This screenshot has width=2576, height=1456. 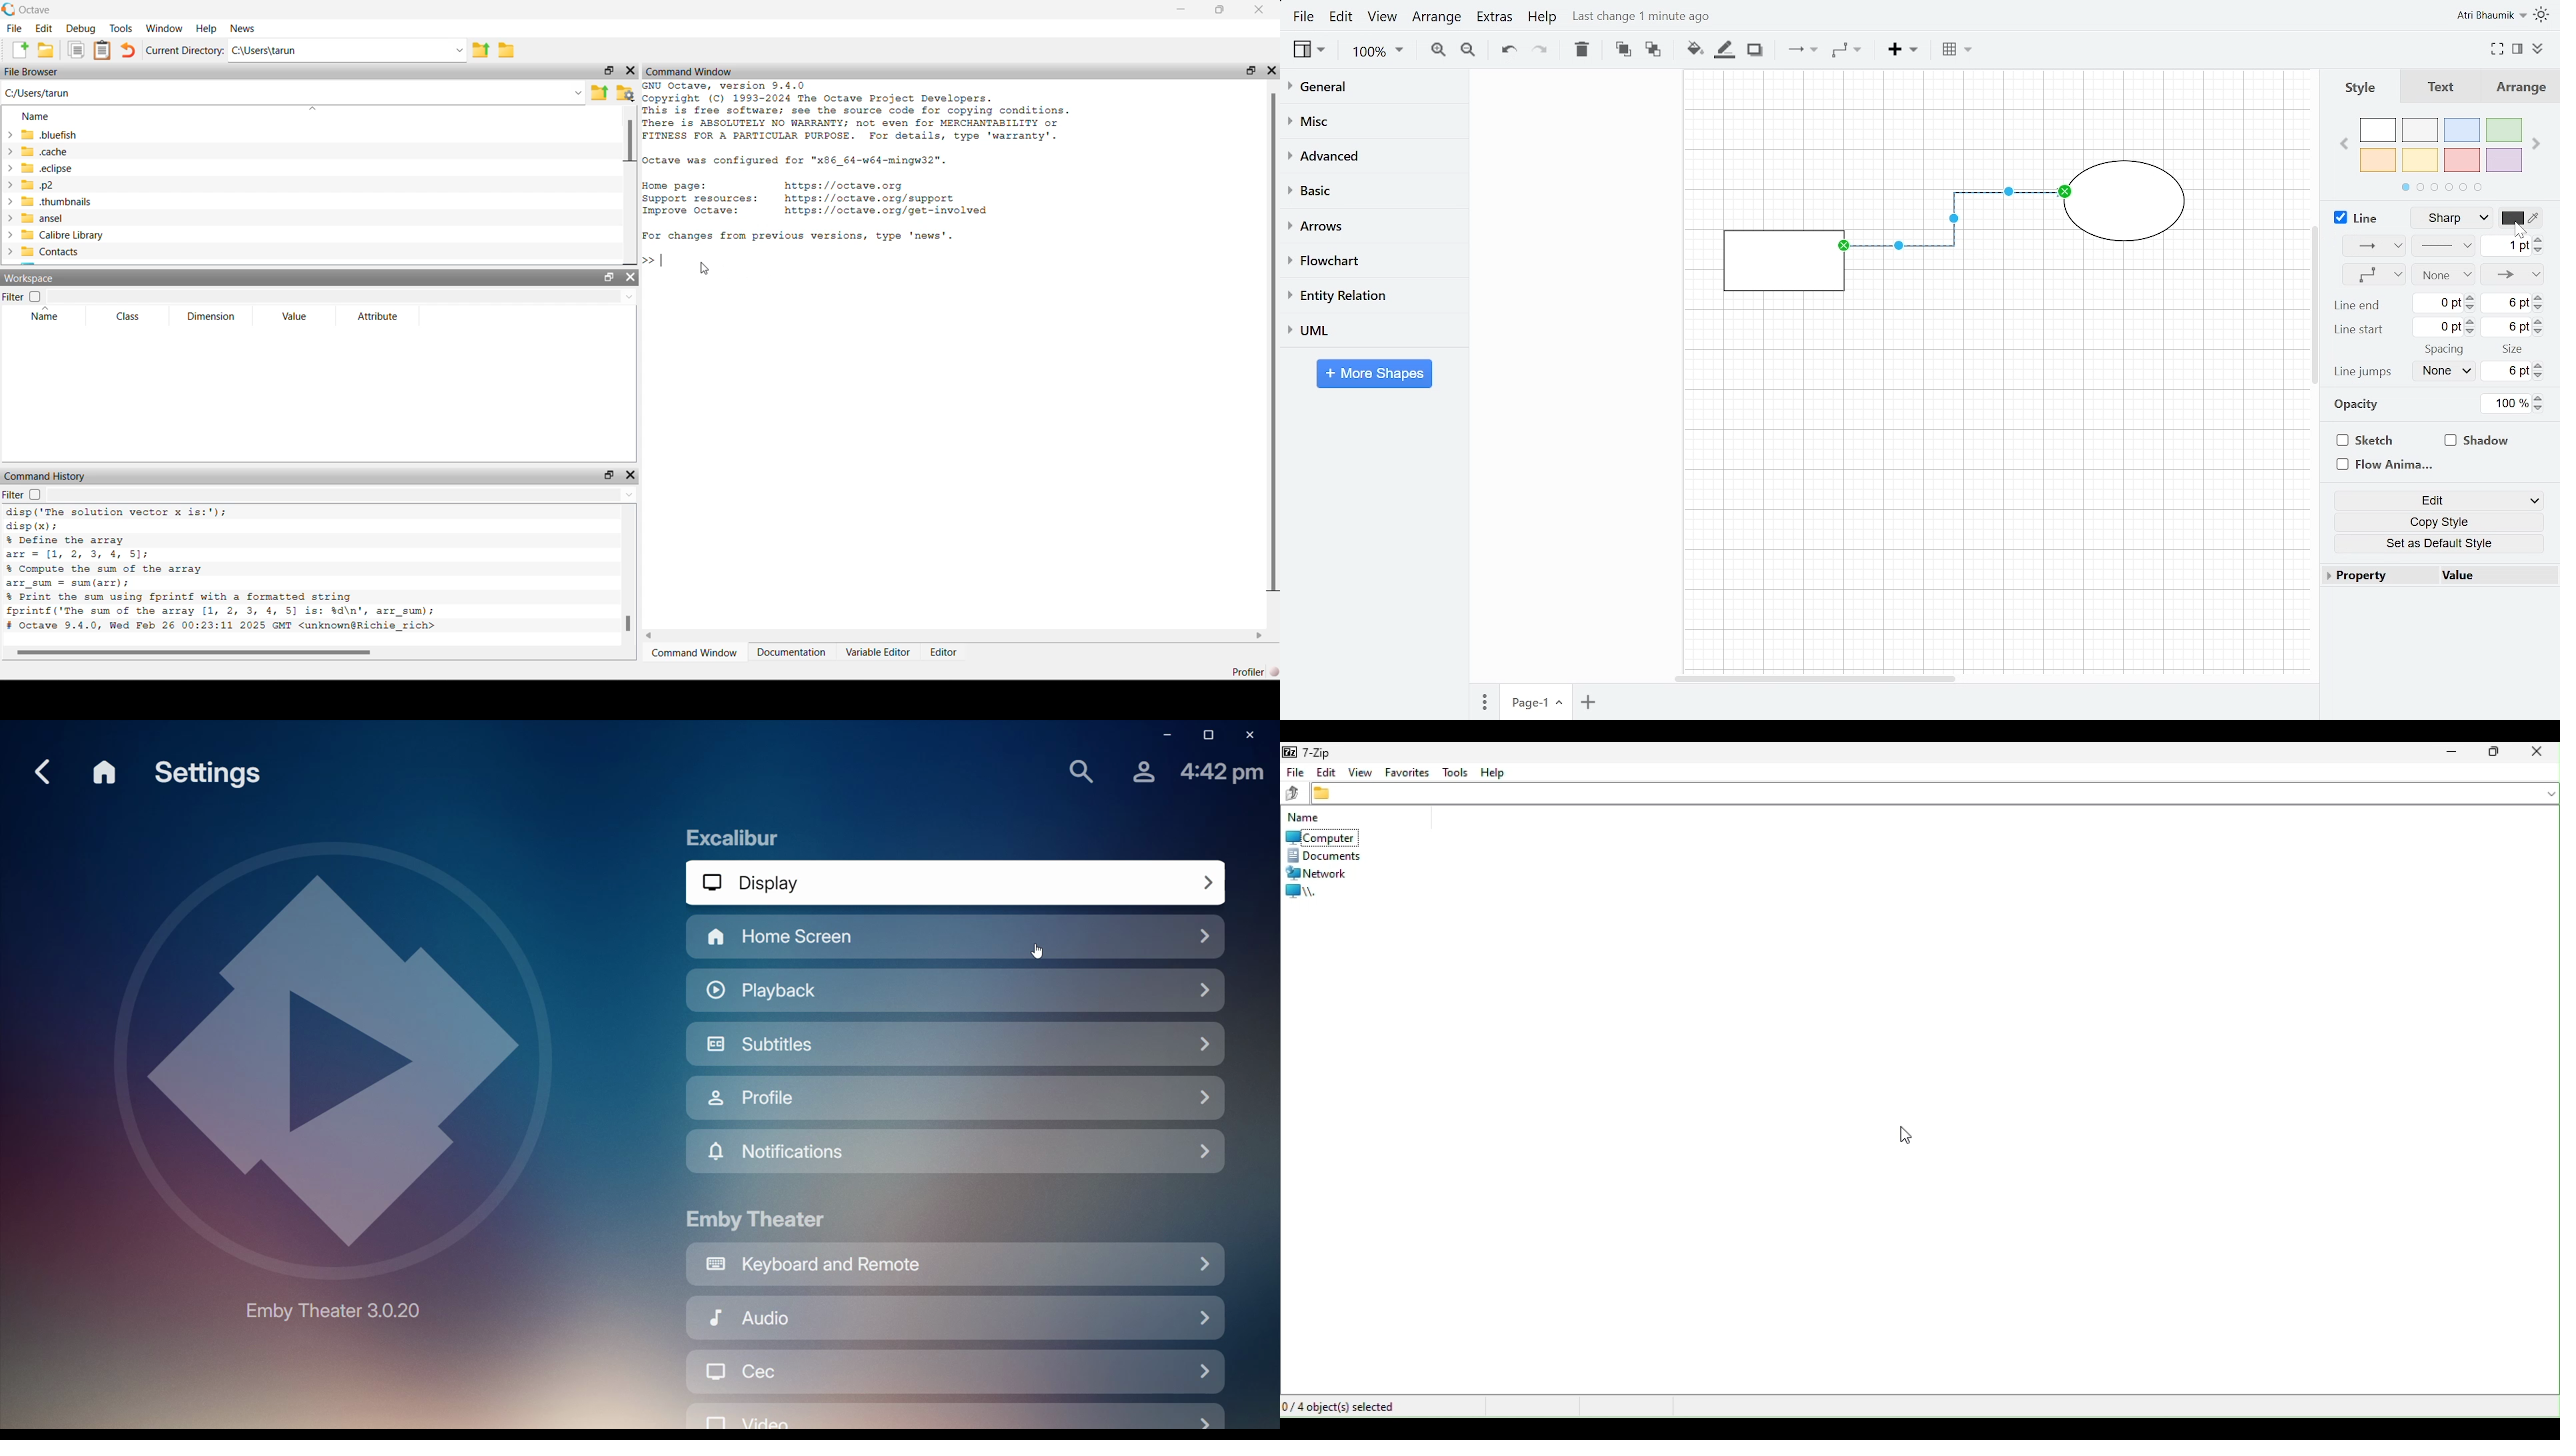 What do you see at coordinates (2470, 296) in the screenshot?
I see `Increase line end spacing` at bounding box center [2470, 296].